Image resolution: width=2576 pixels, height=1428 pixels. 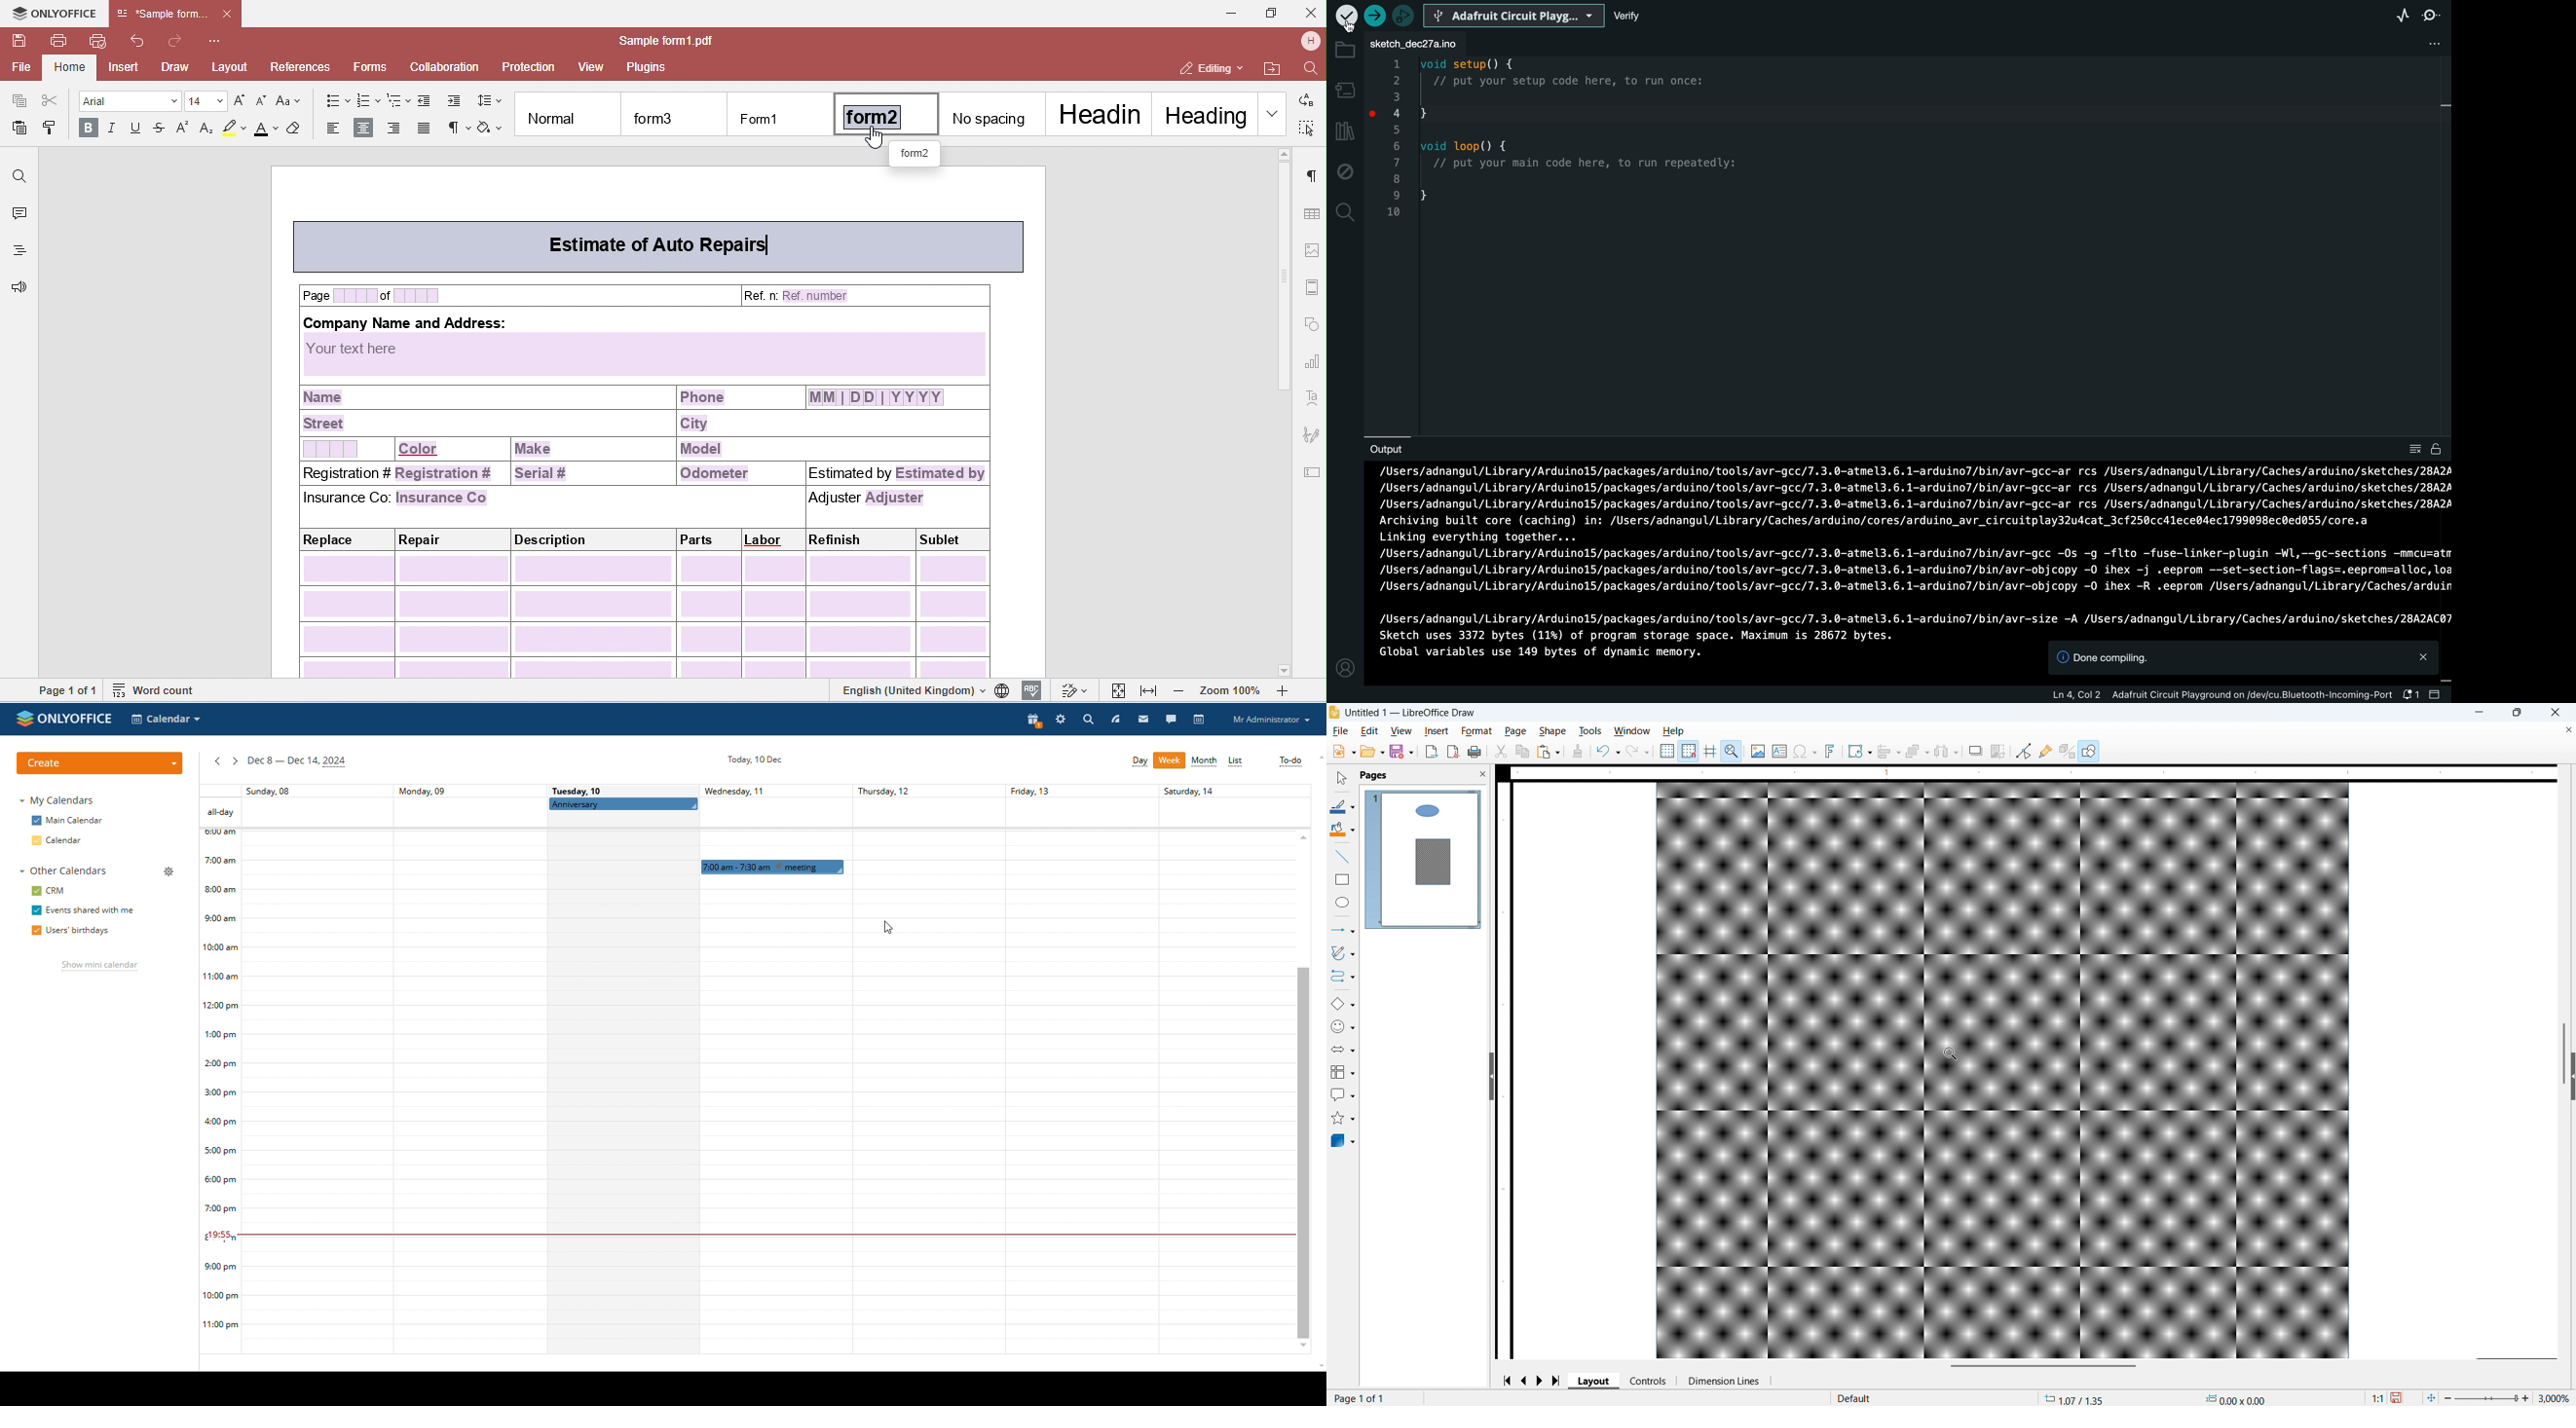 What do you see at coordinates (1388, 450) in the screenshot?
I see `output` at bounding box center [1388, 450].